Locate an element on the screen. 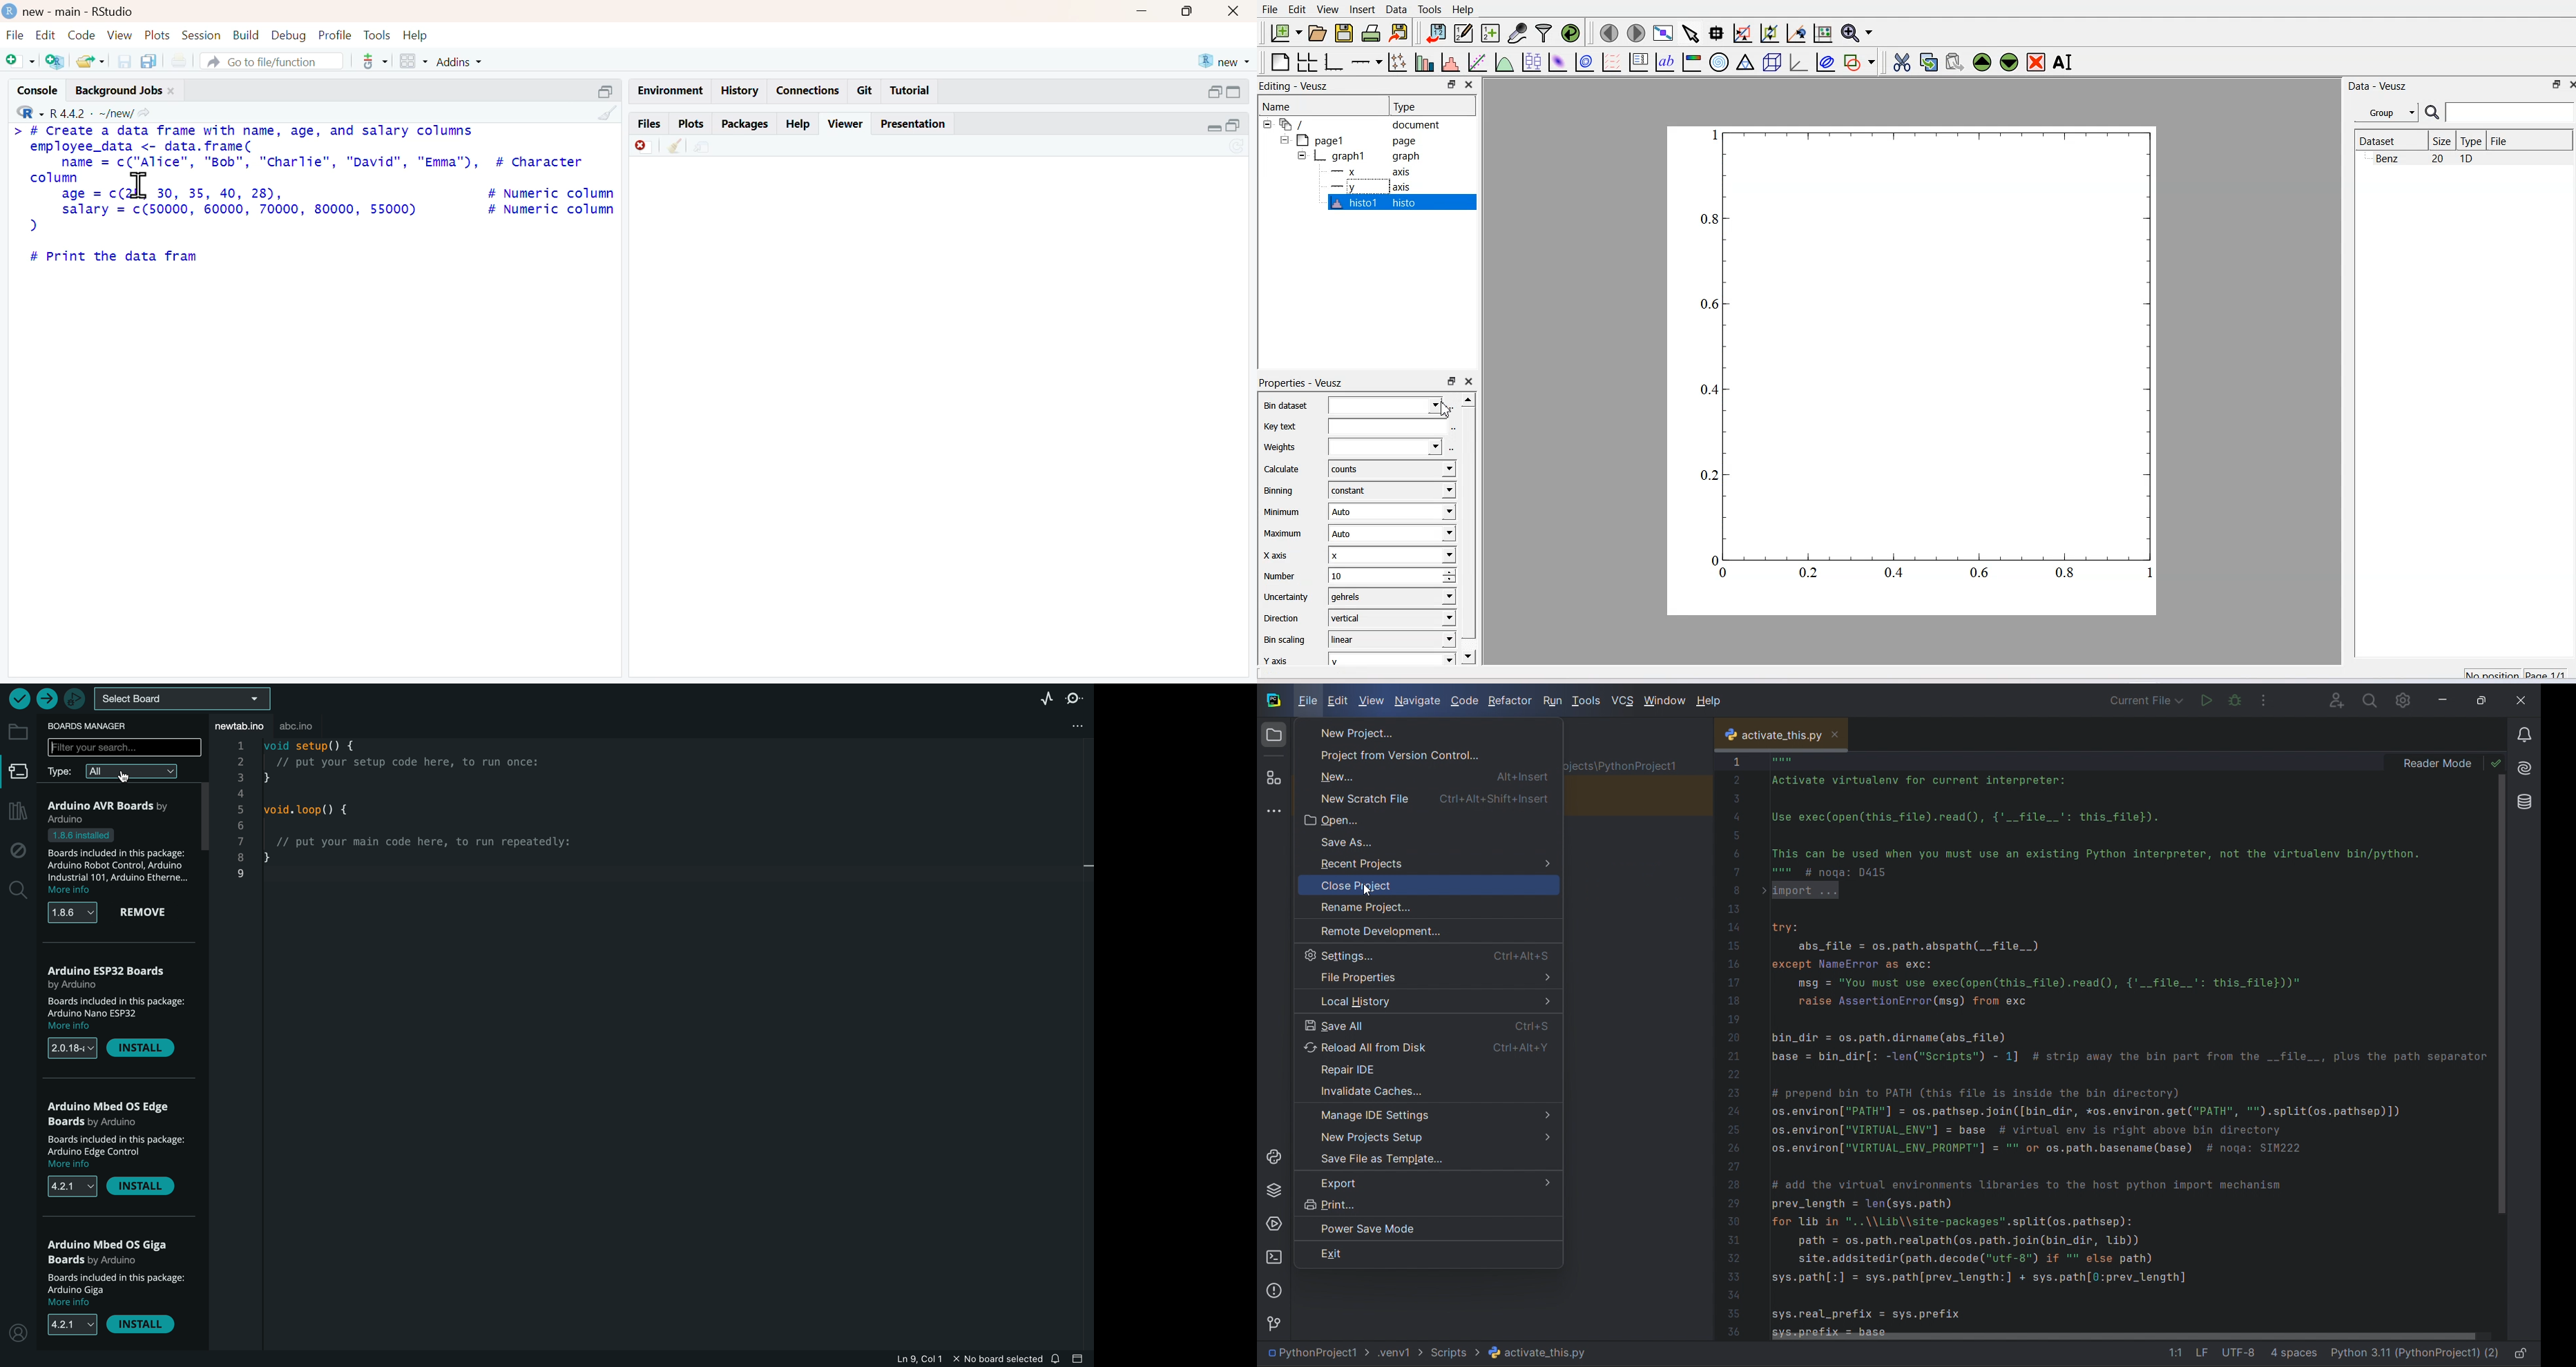  python package is located at coordinates (1272, 1194).